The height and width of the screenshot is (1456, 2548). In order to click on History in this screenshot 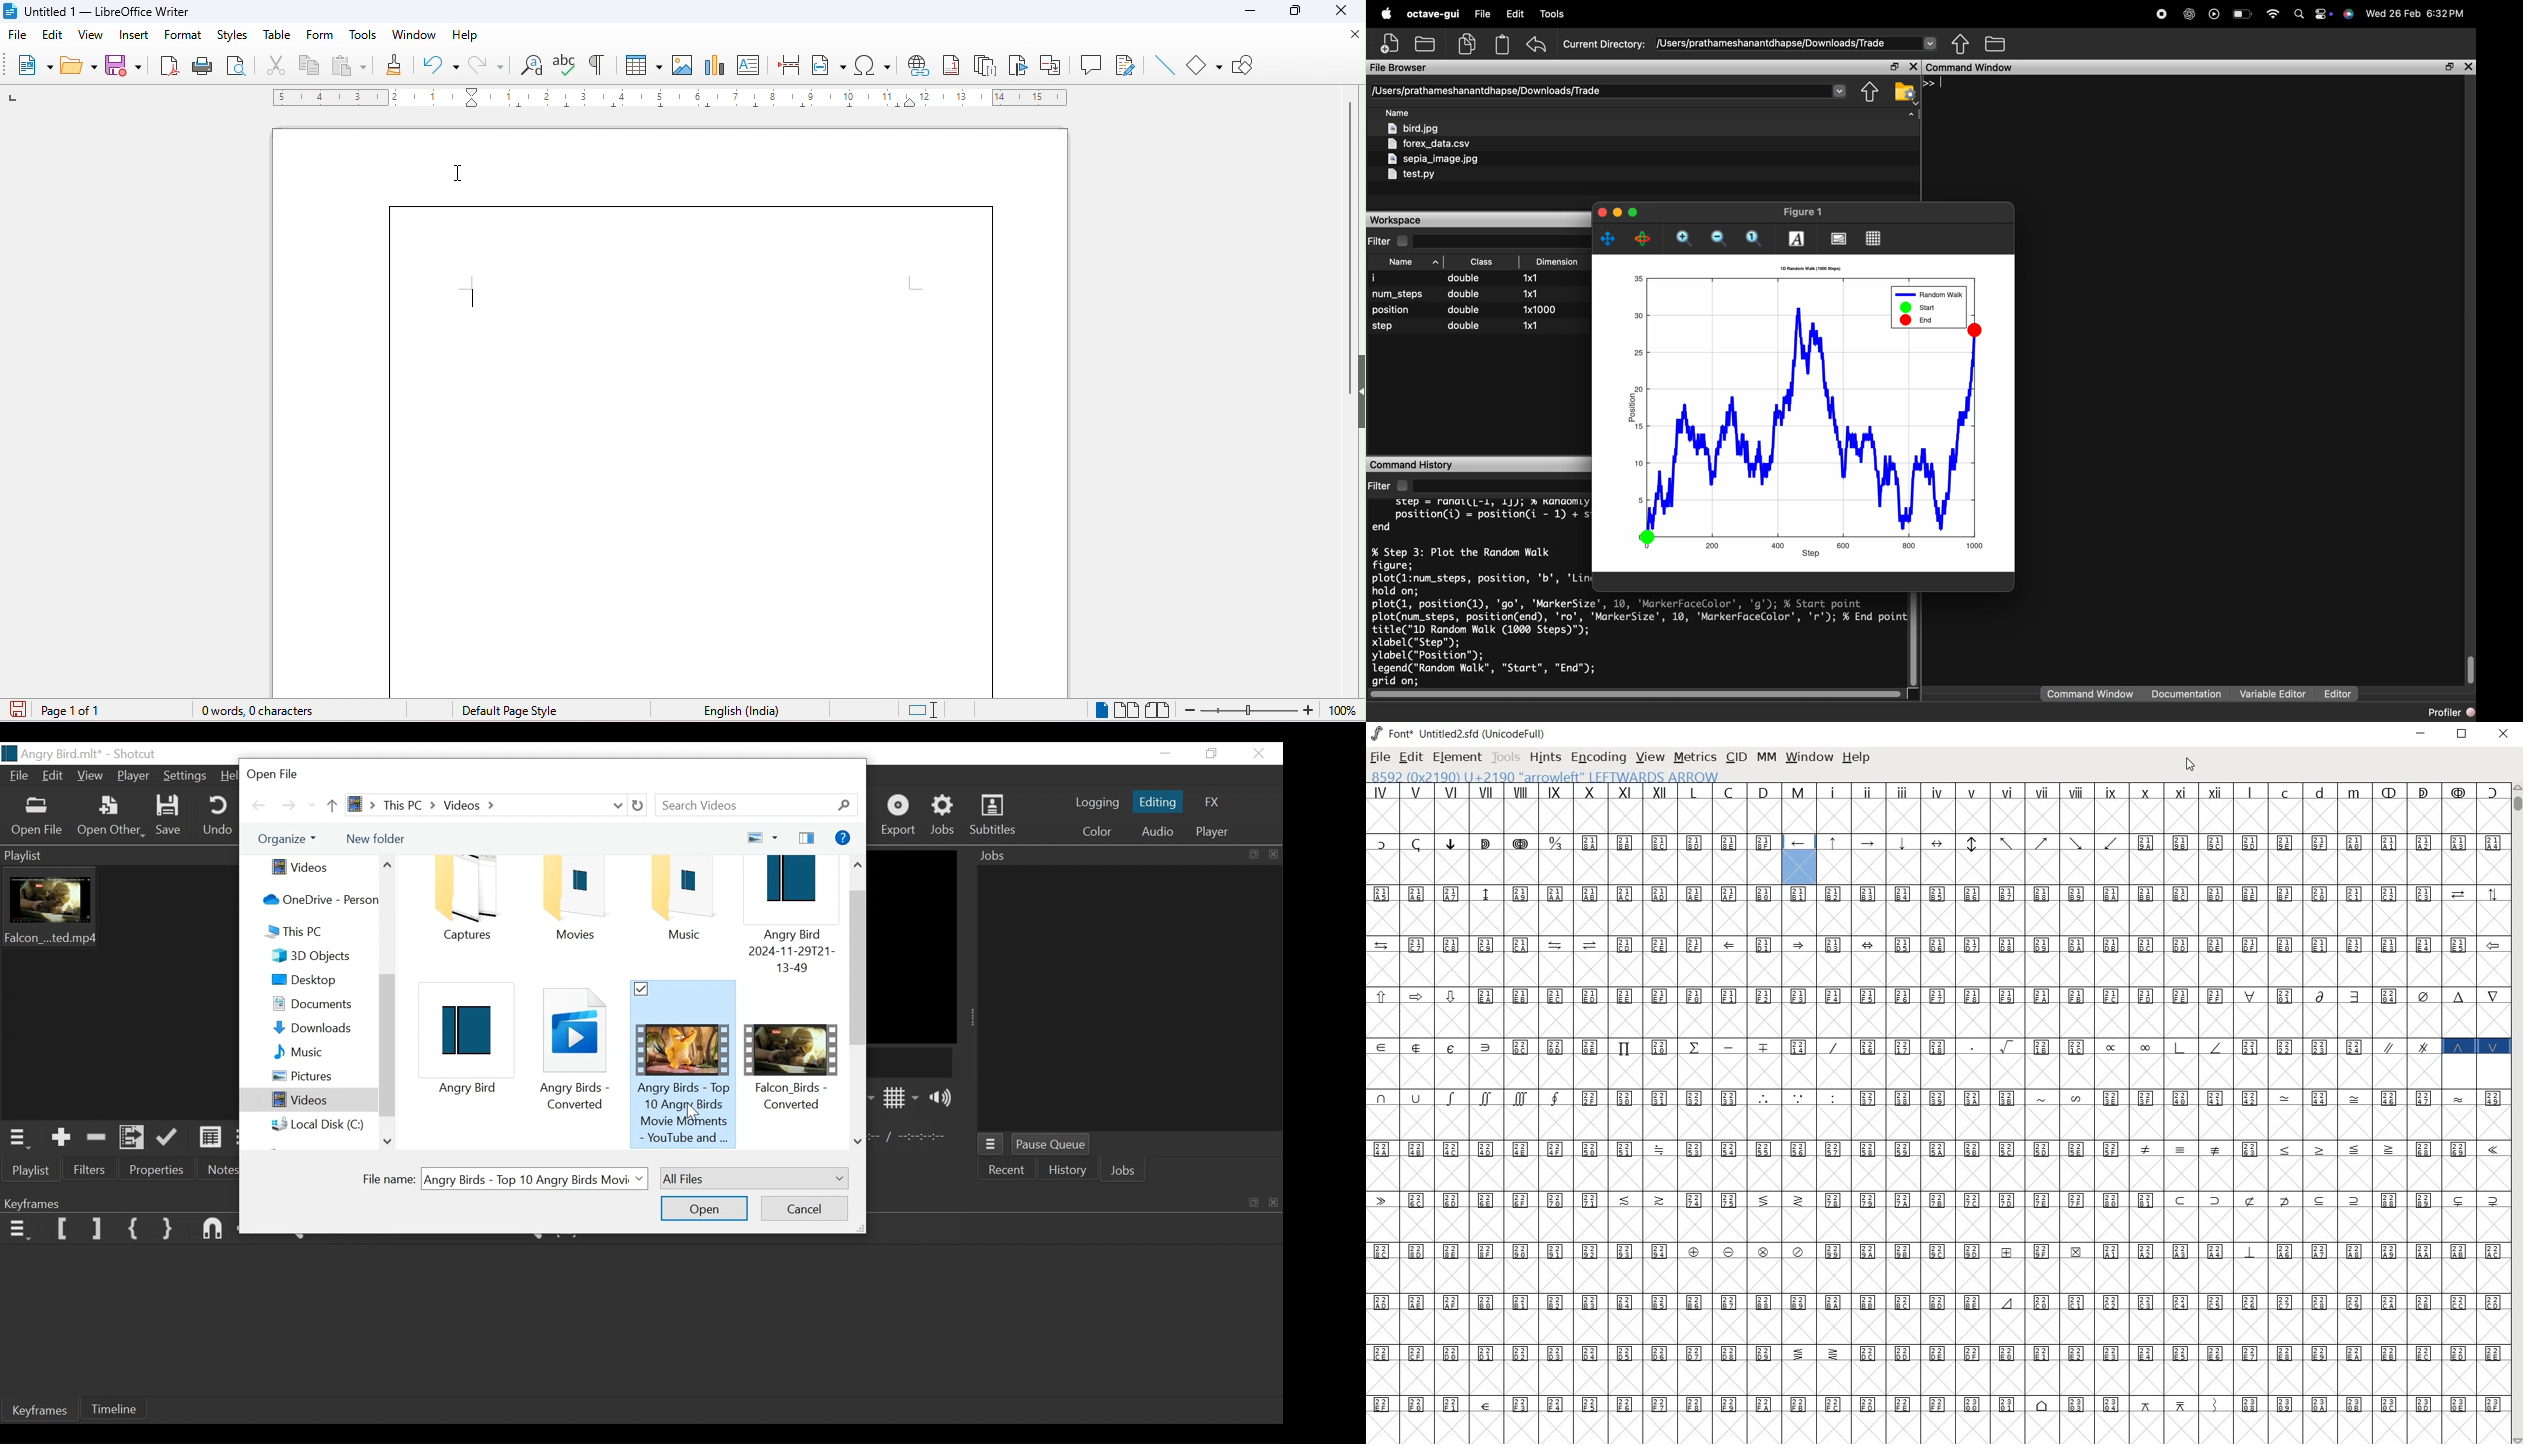, I will do `click(1068, 1169)`.